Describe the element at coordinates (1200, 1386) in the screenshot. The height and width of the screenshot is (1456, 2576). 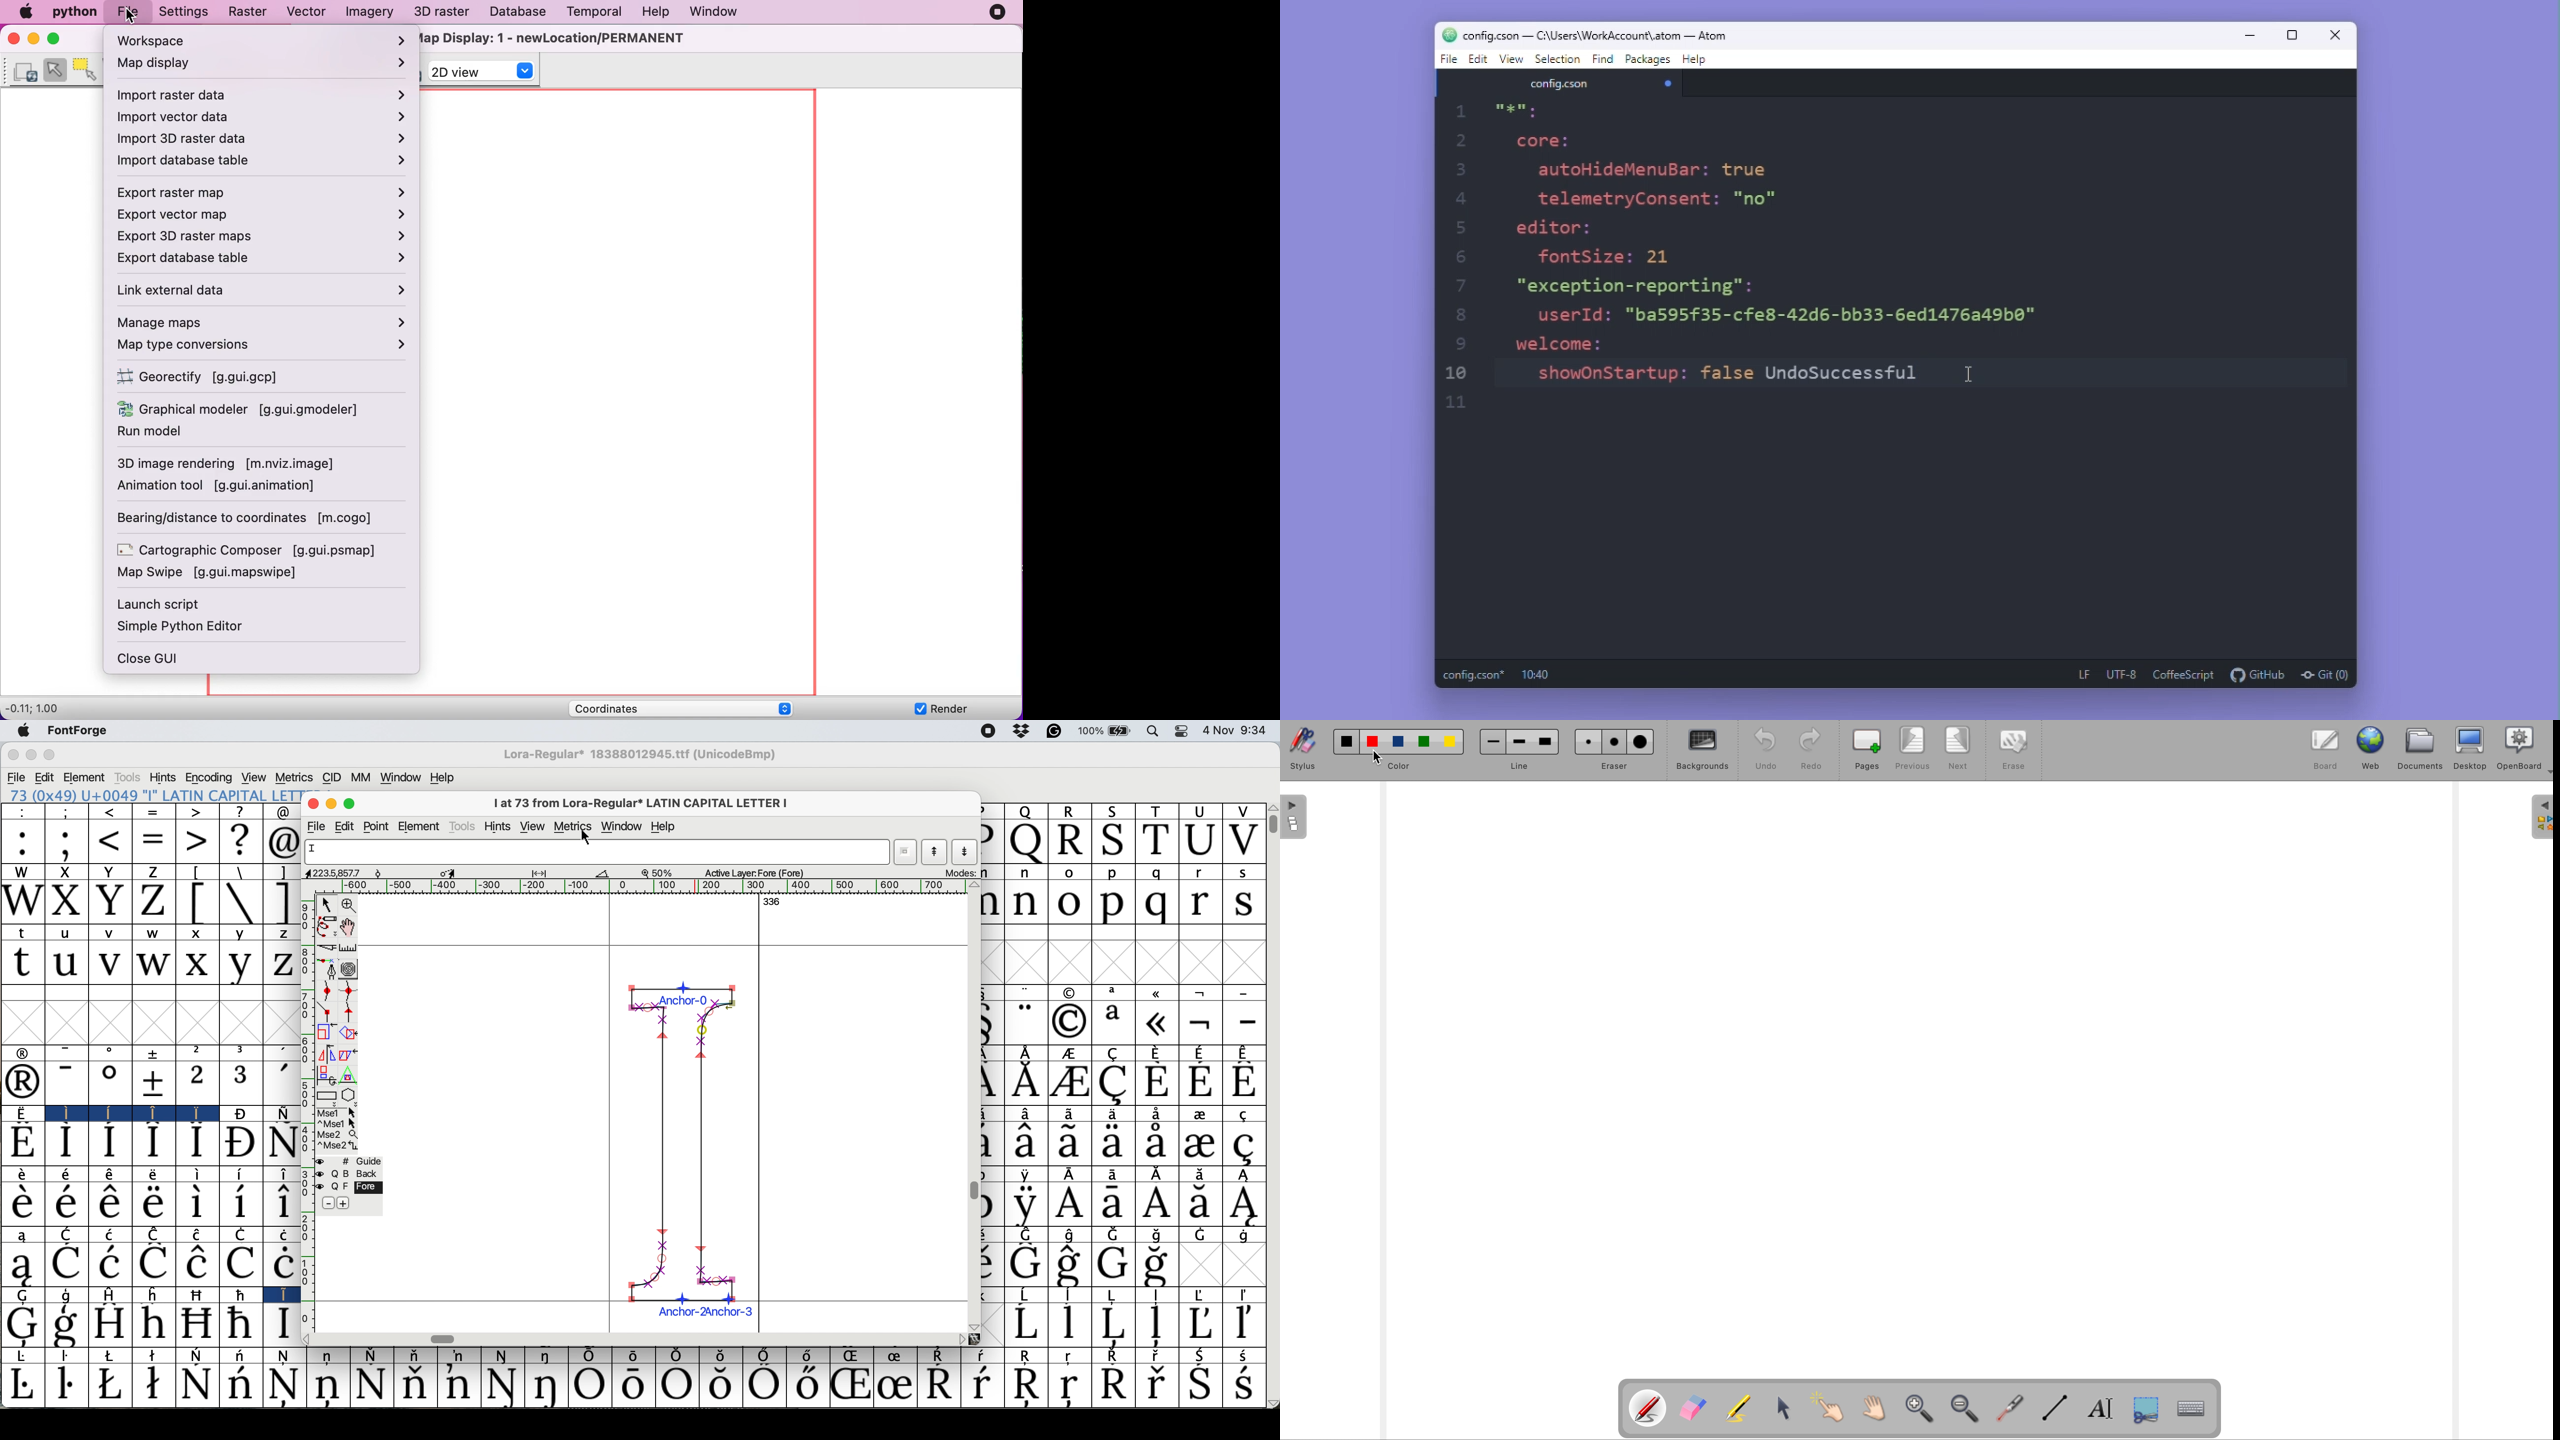
I see `Symbol` at that location.